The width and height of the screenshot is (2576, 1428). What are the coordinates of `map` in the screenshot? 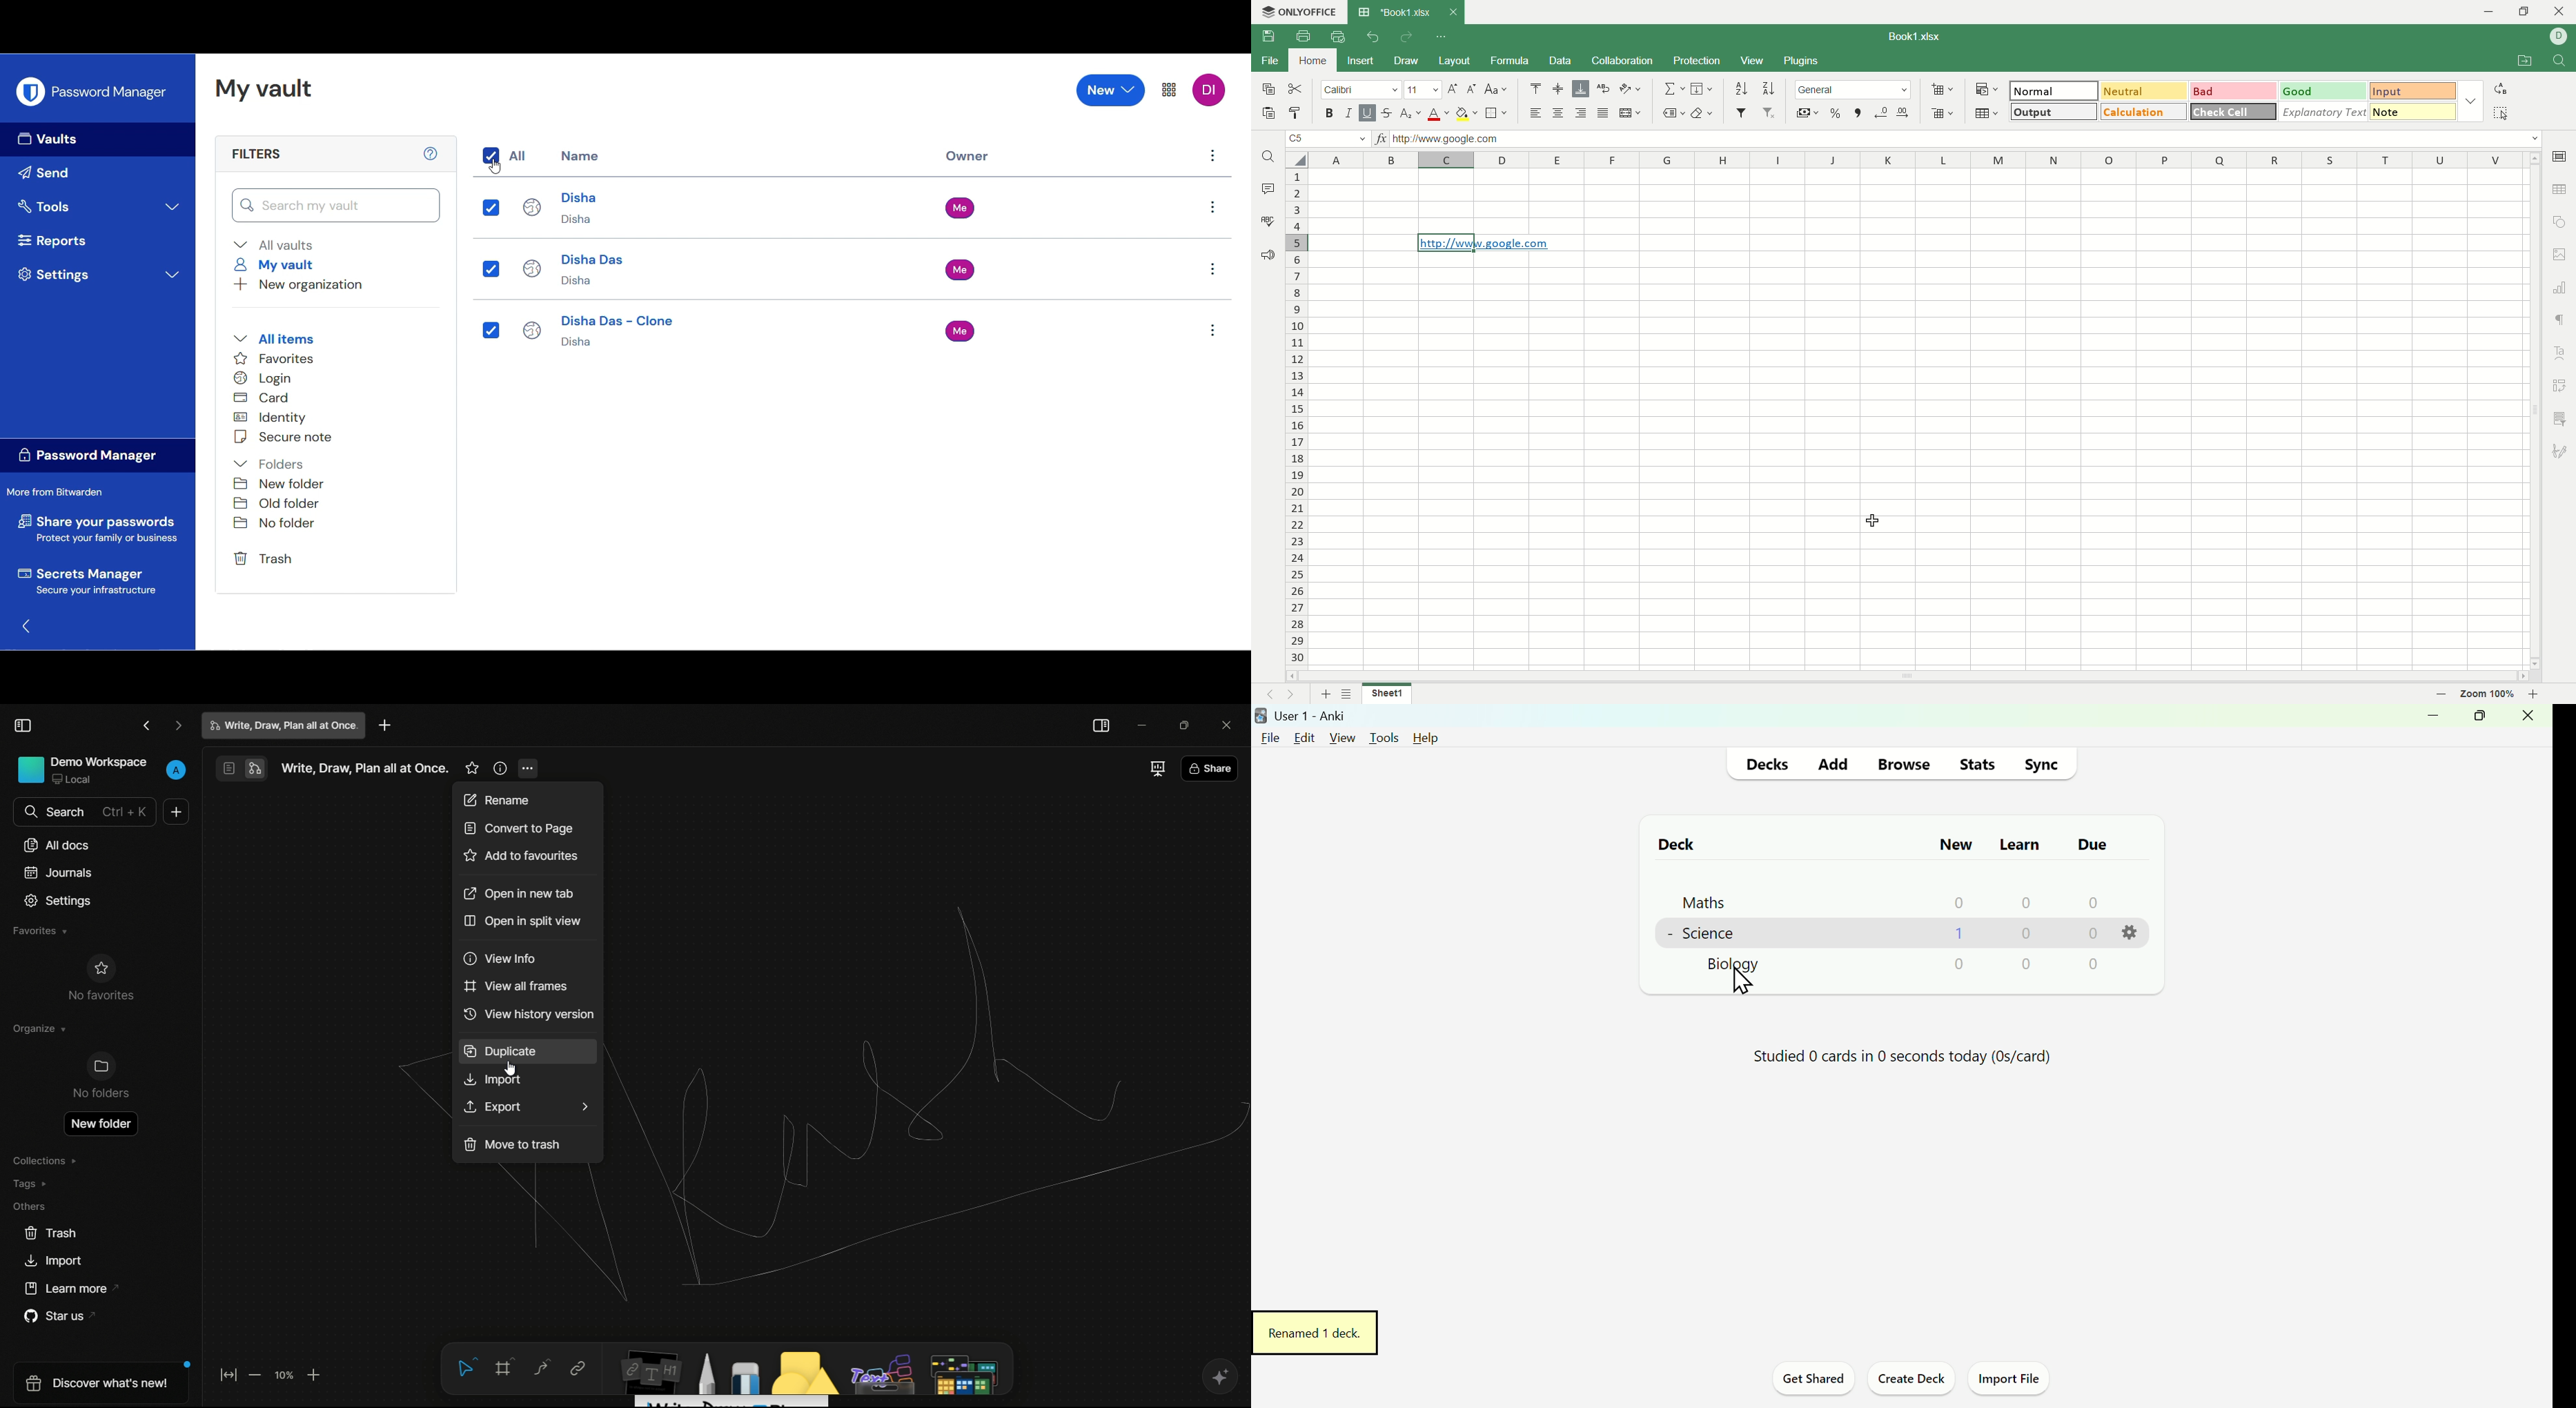 It's located at (965, 1371).